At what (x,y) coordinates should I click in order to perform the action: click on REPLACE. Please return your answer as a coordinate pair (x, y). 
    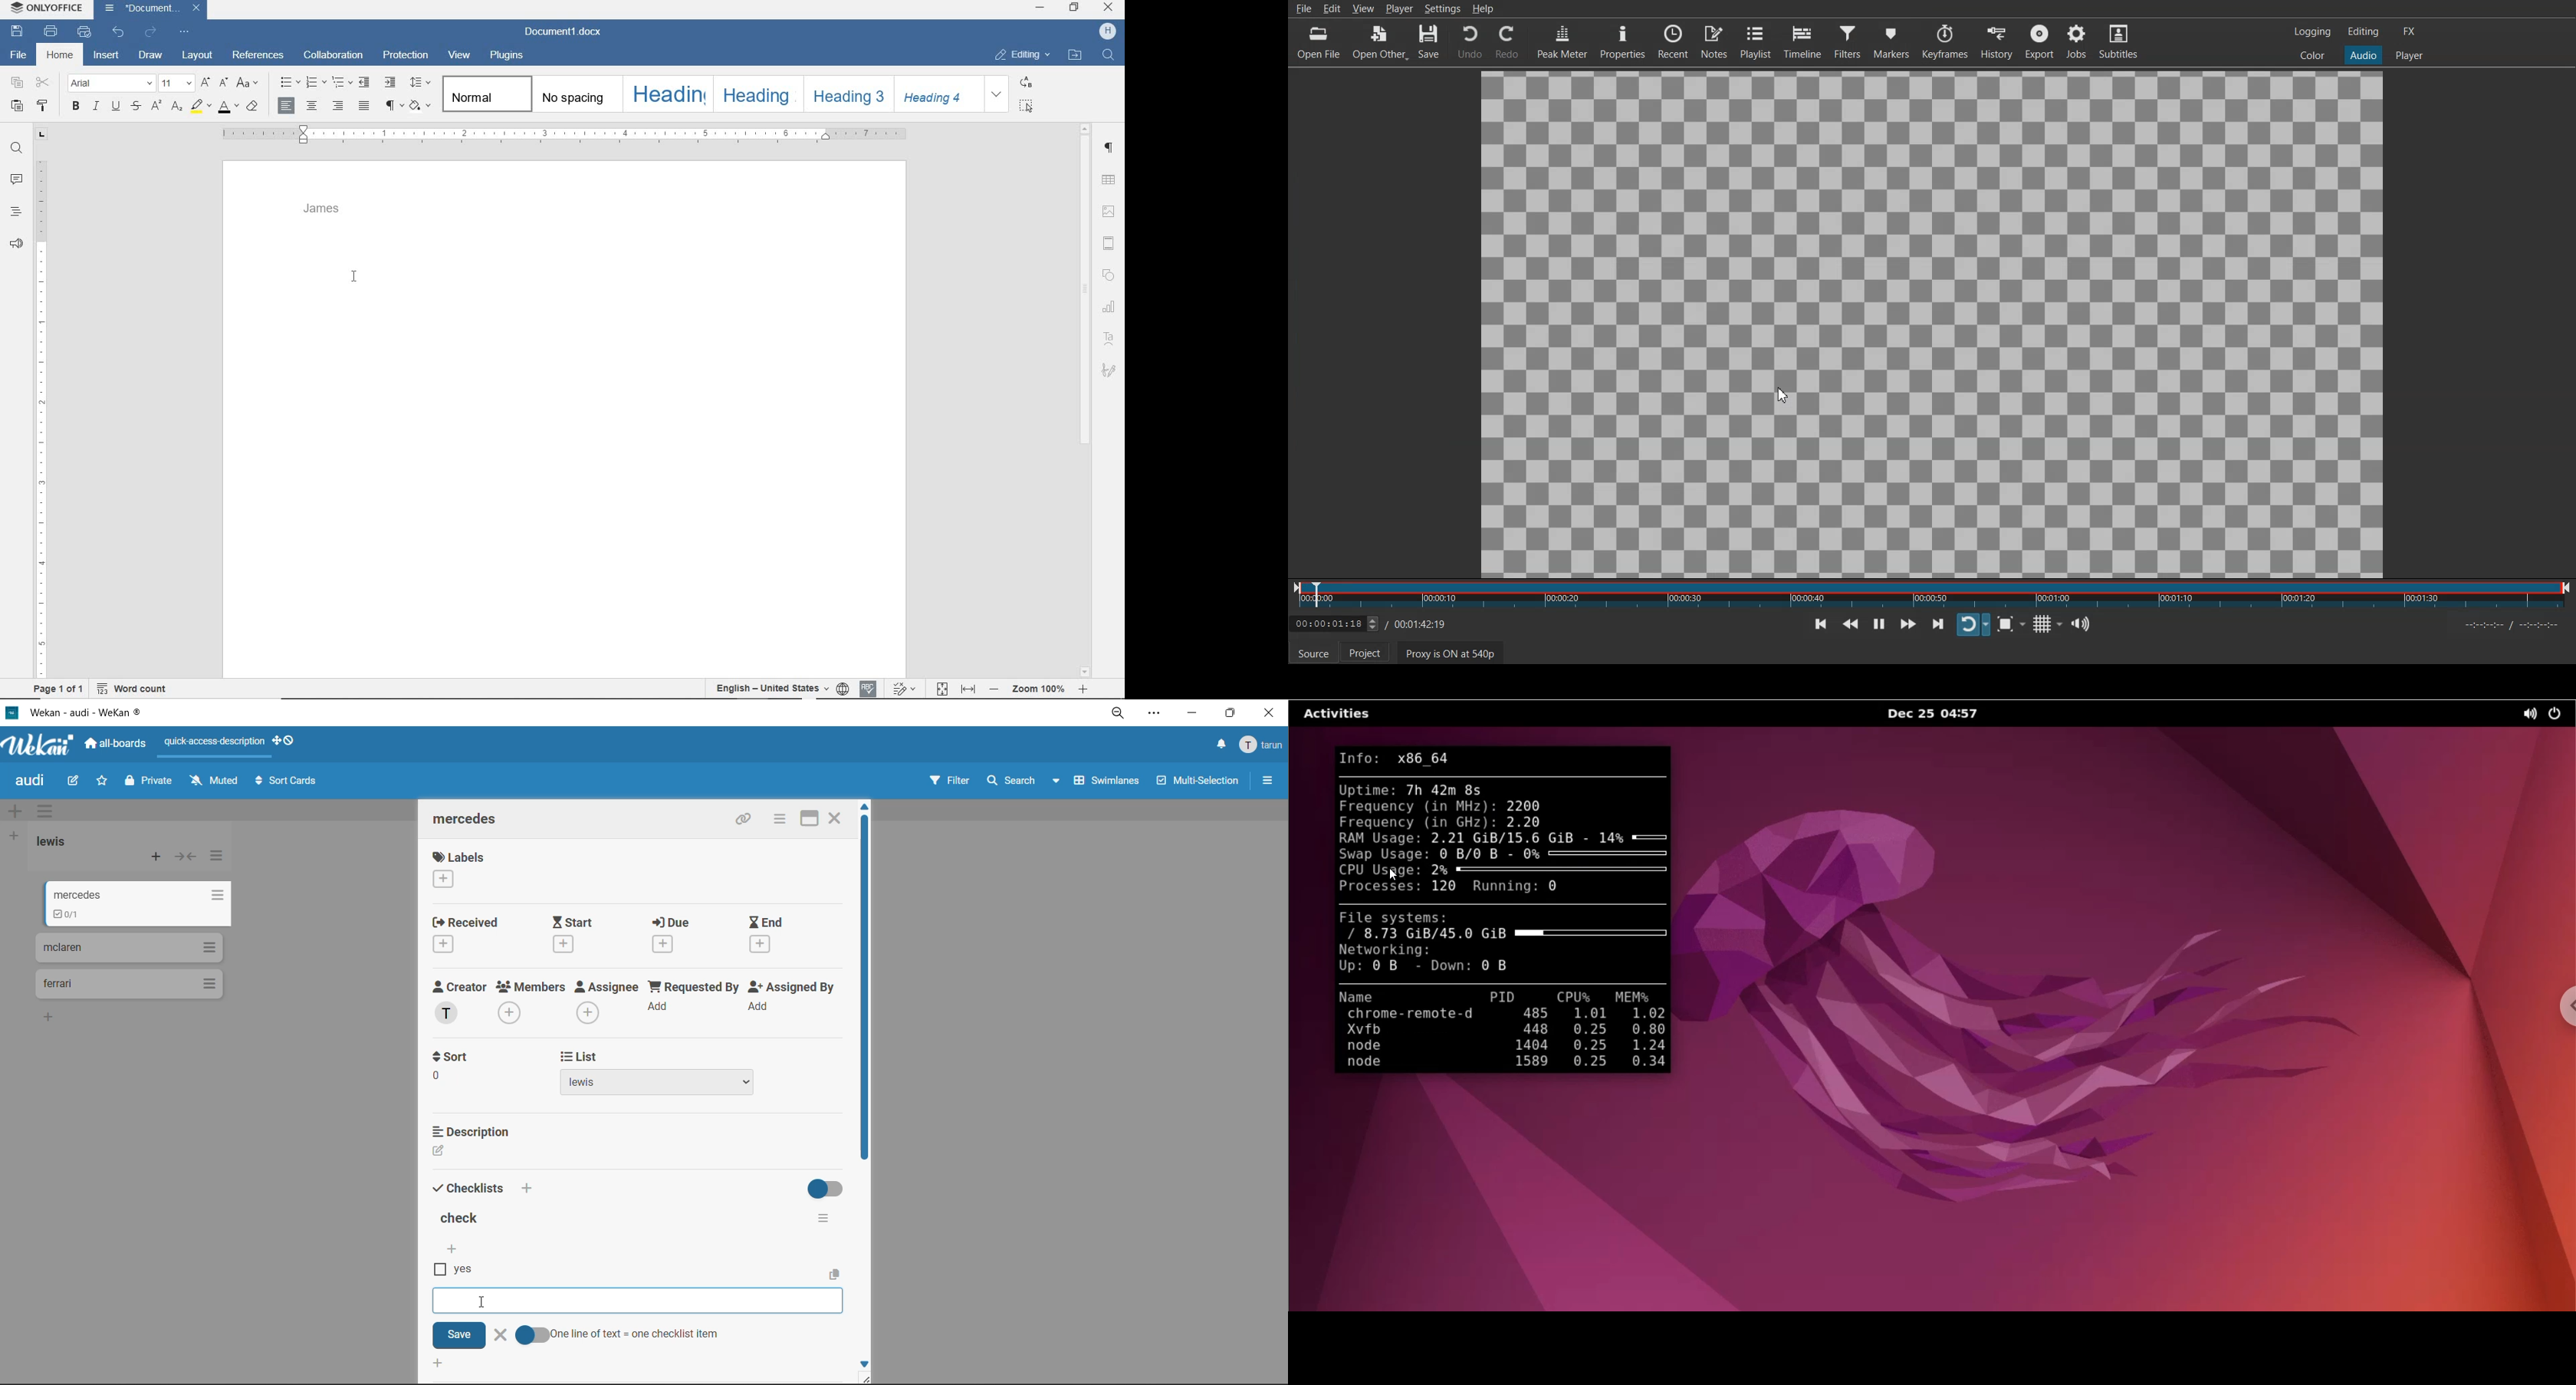
    Looking at the image, I should click on (1026, 84).